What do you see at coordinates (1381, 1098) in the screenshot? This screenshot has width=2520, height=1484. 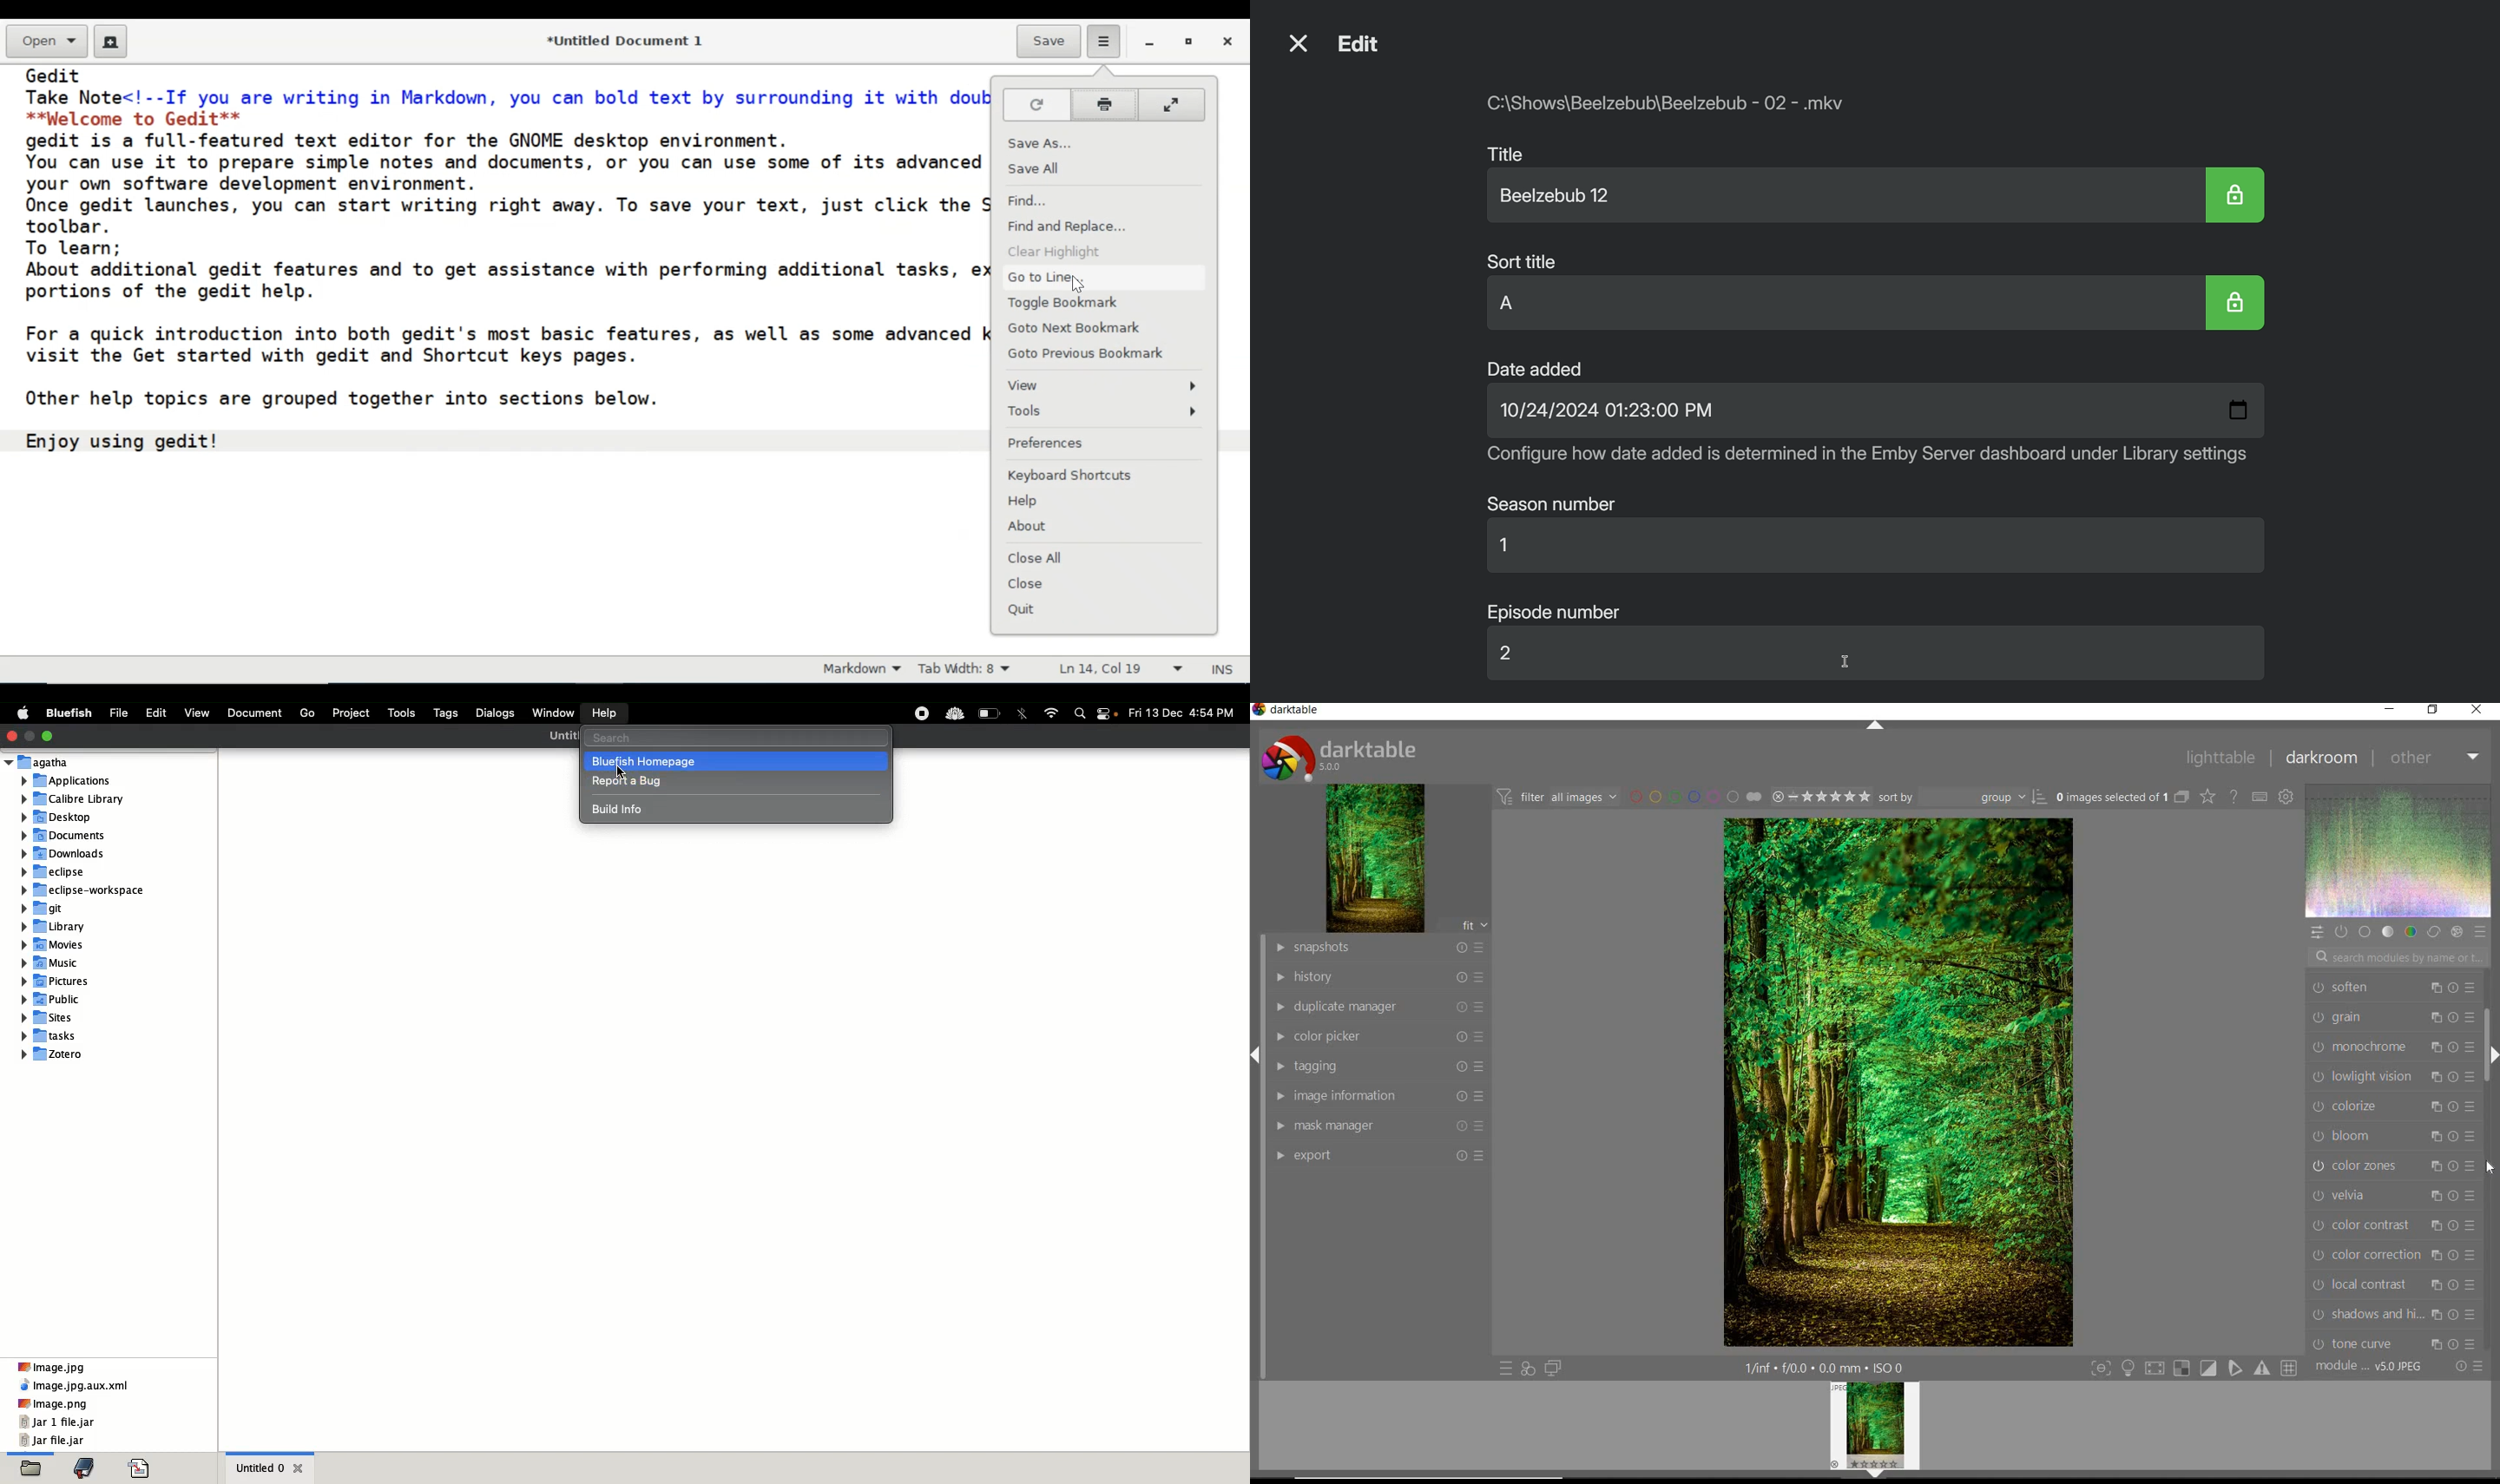 I see `IMAGE INFORMATION` at bounding box center [1381, 1098].